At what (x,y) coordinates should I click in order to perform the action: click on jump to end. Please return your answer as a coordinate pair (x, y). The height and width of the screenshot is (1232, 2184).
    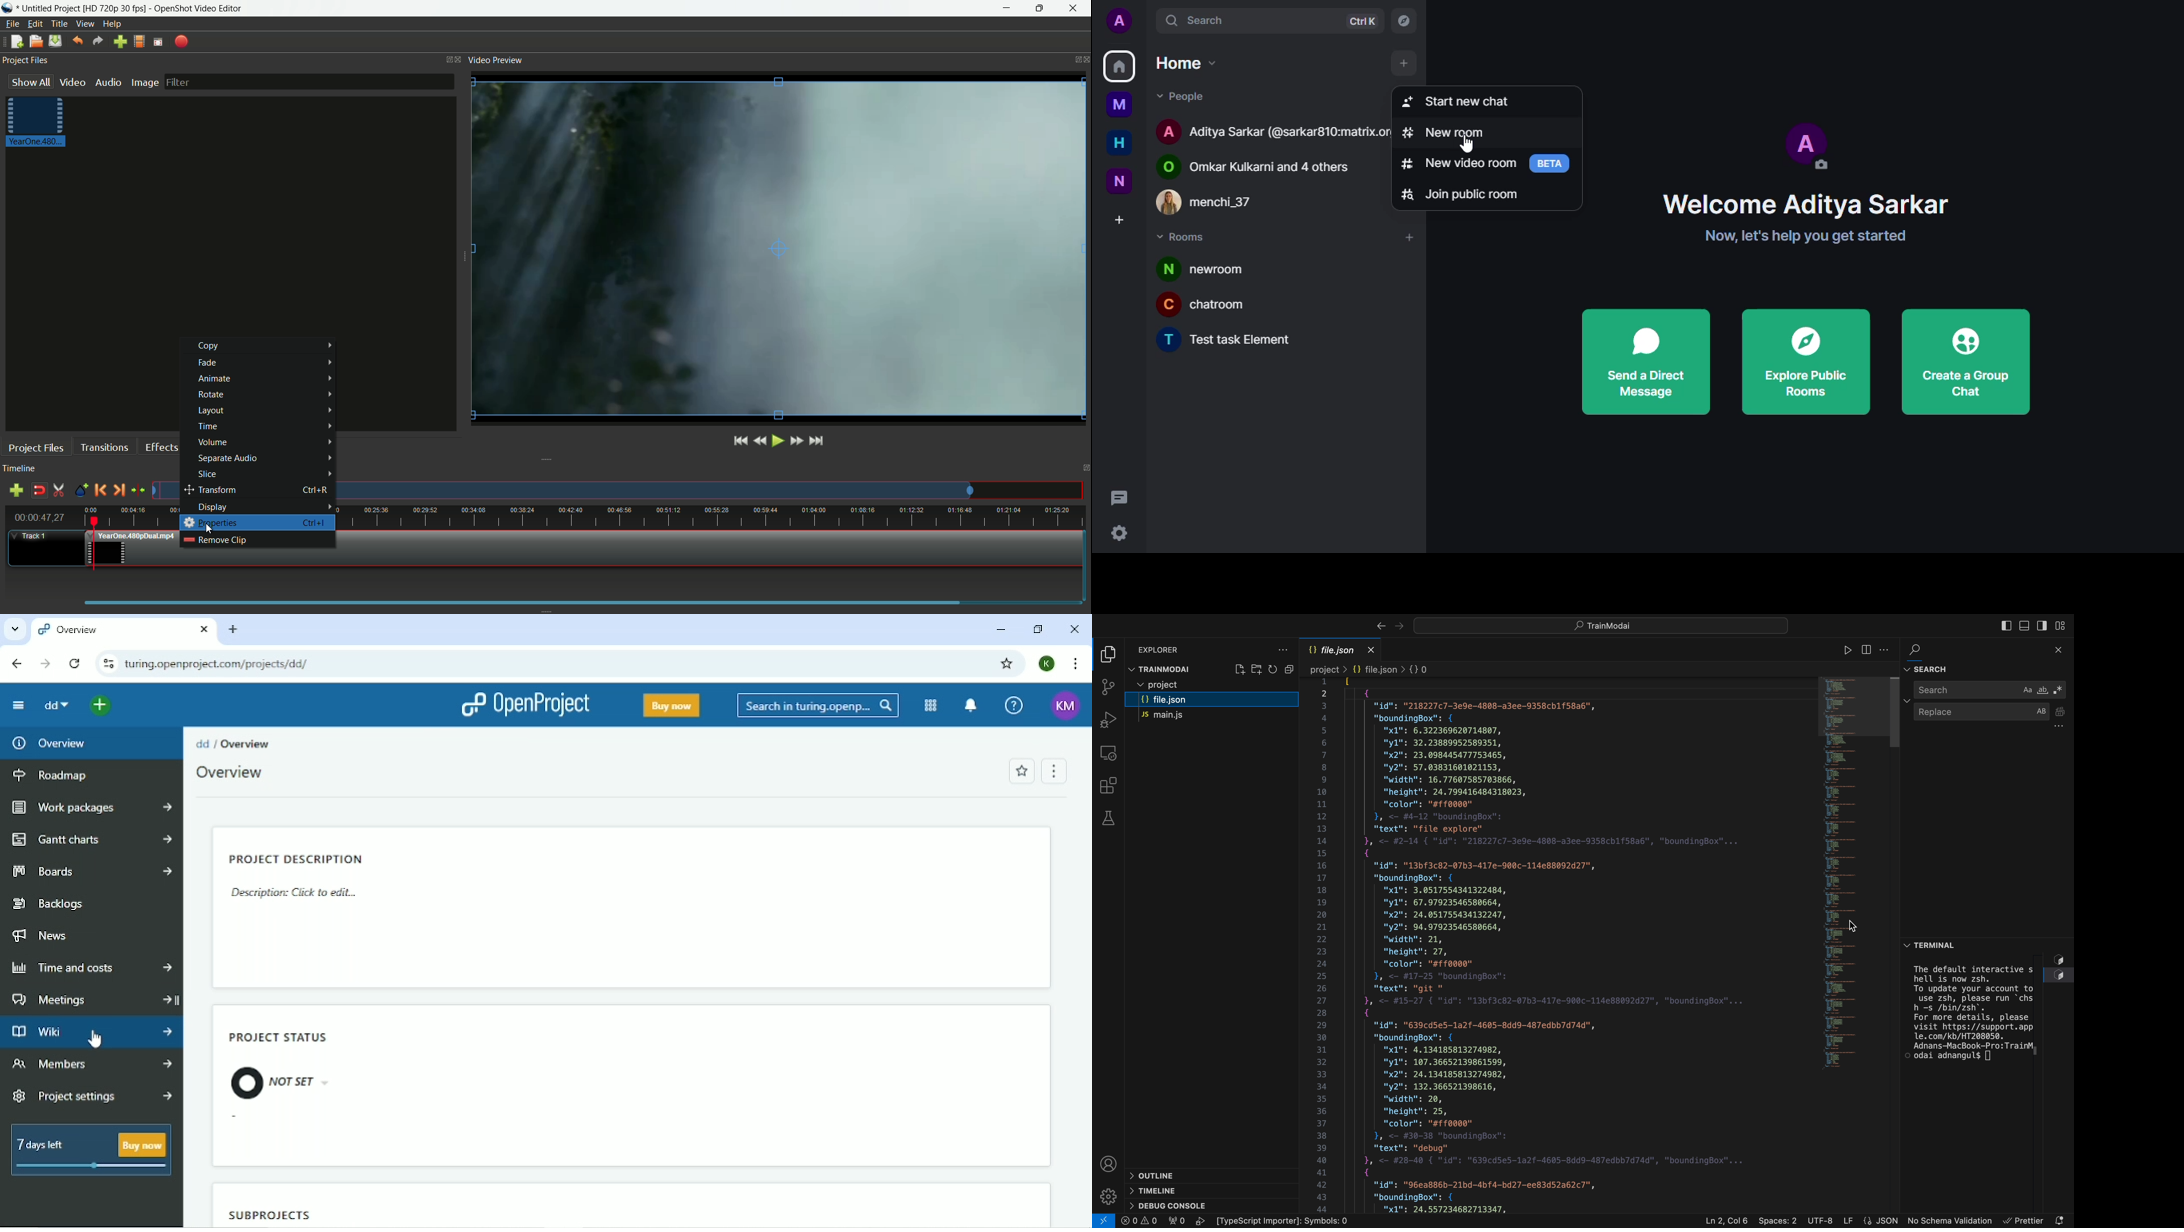
    Looking at the image, I should click on (816, 441).